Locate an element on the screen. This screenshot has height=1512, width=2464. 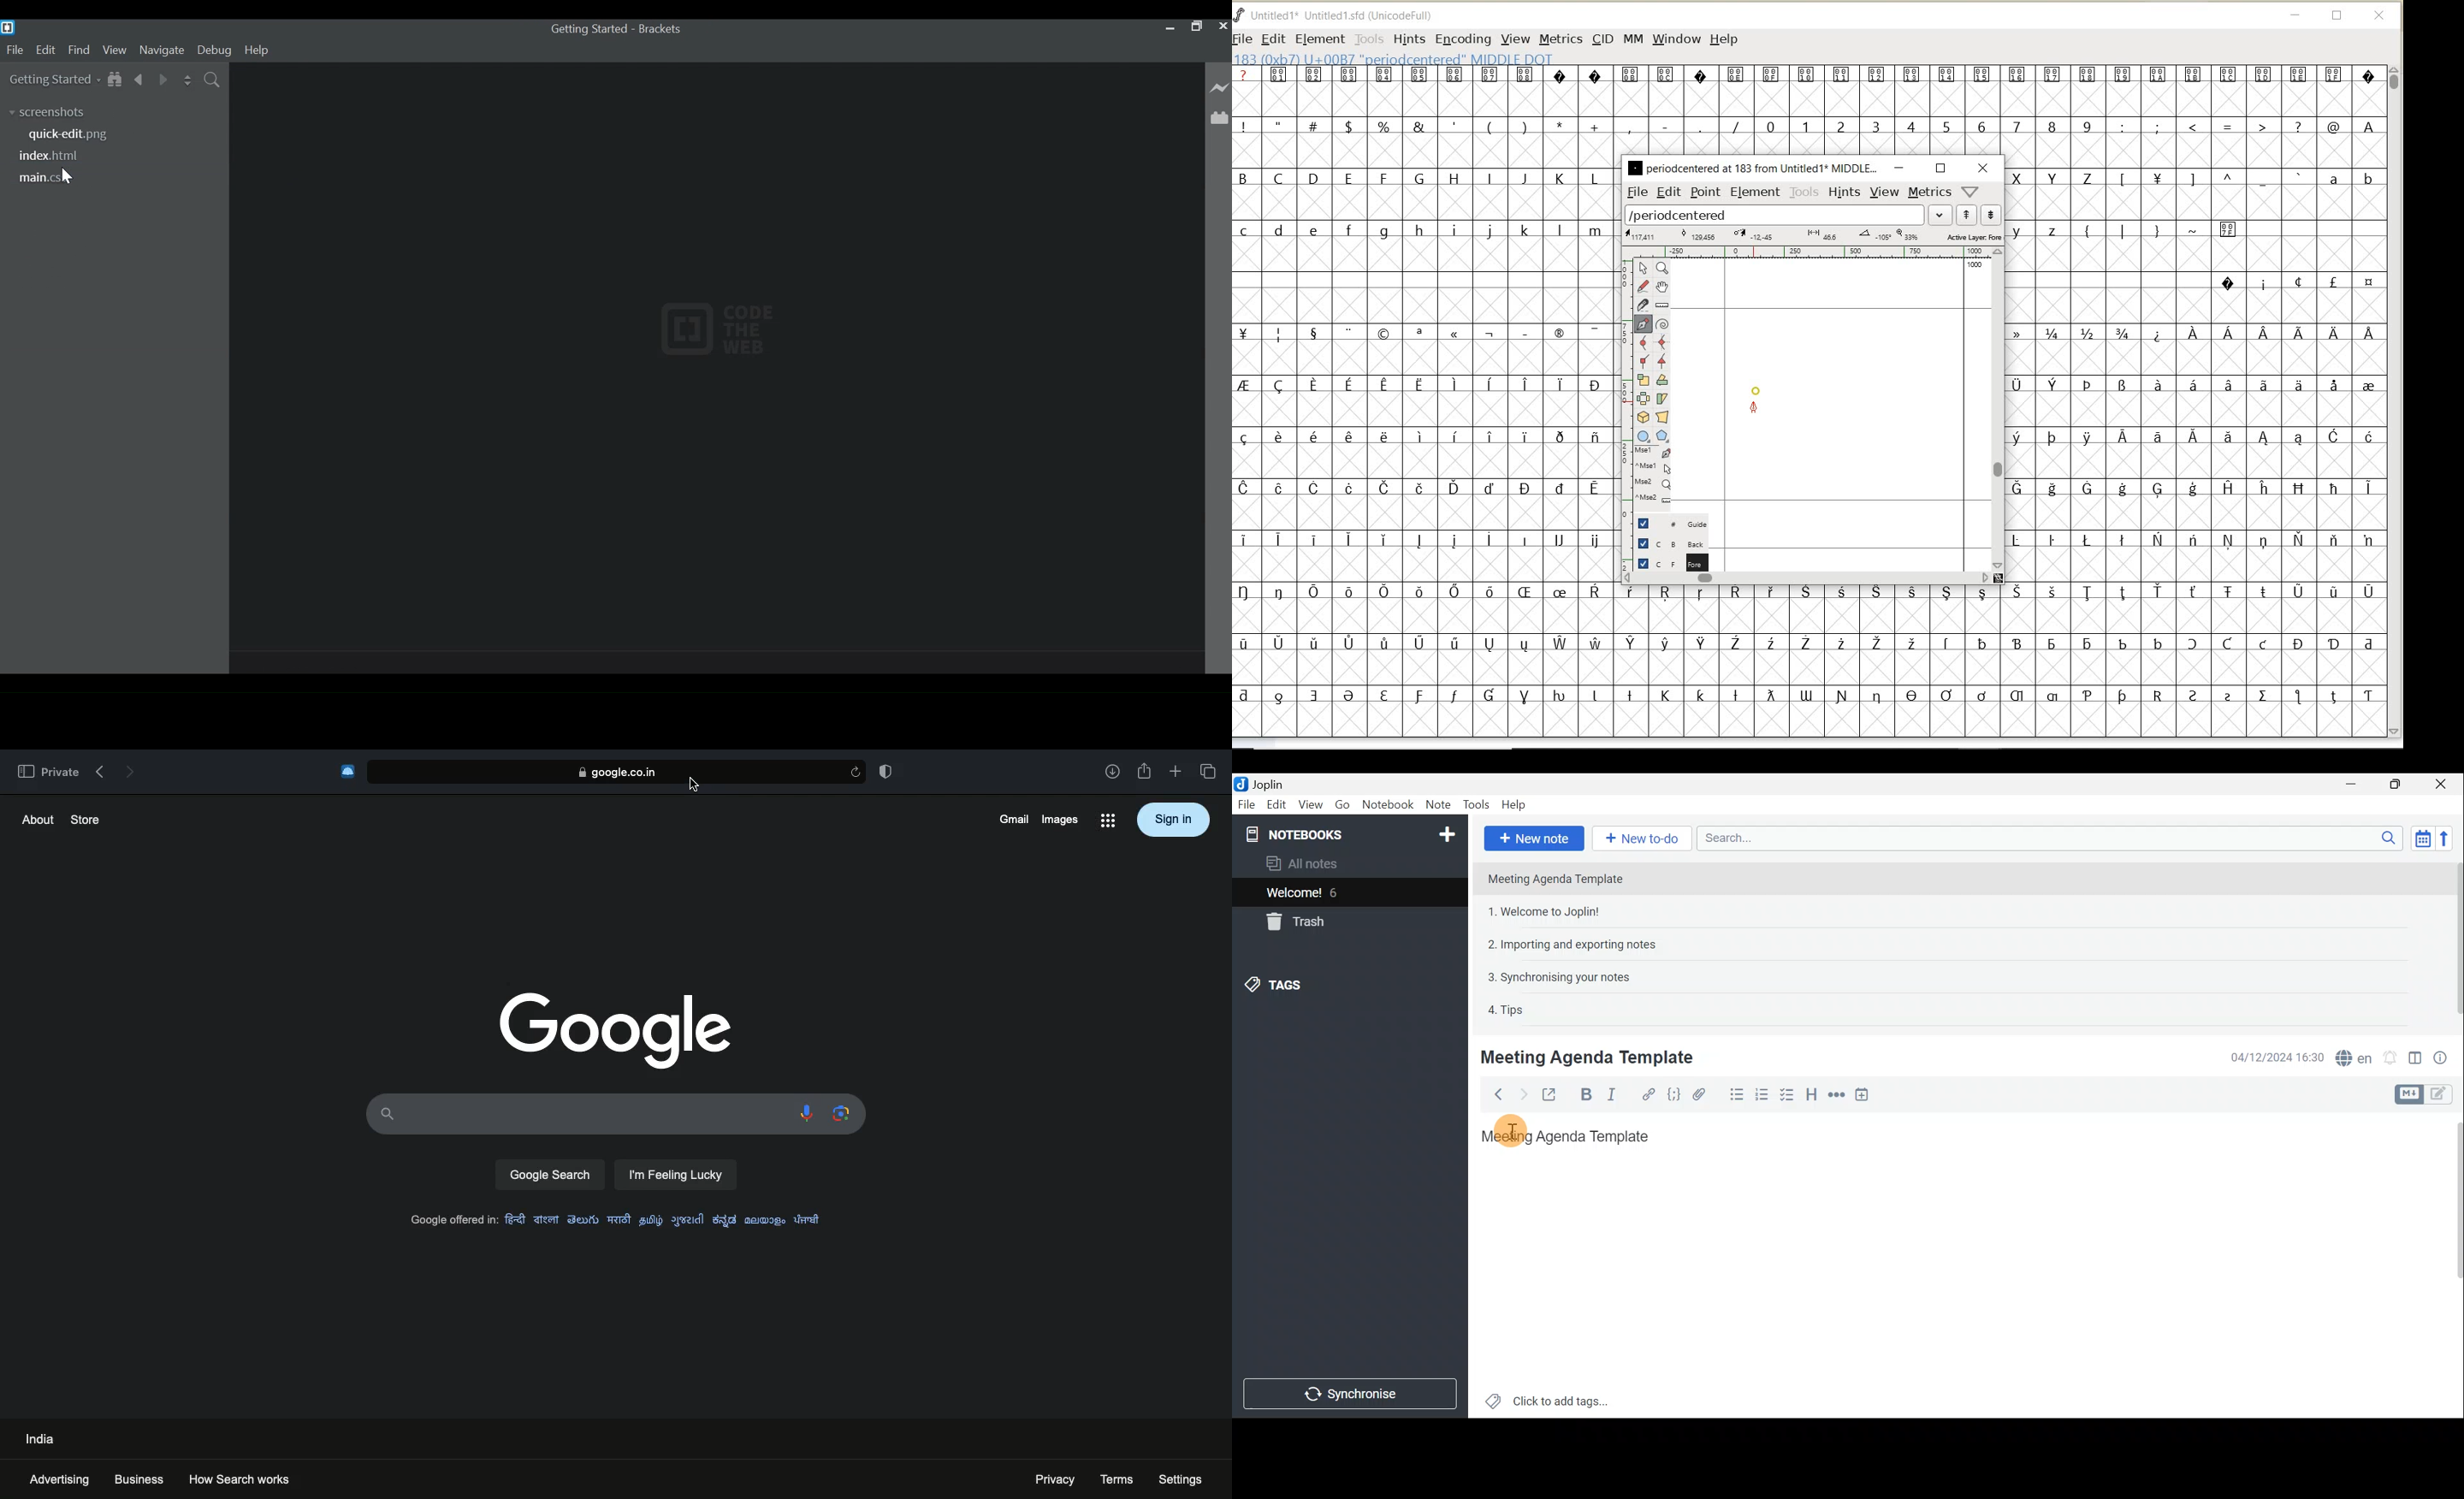
New to-do is located at coordinates (1638, 837).